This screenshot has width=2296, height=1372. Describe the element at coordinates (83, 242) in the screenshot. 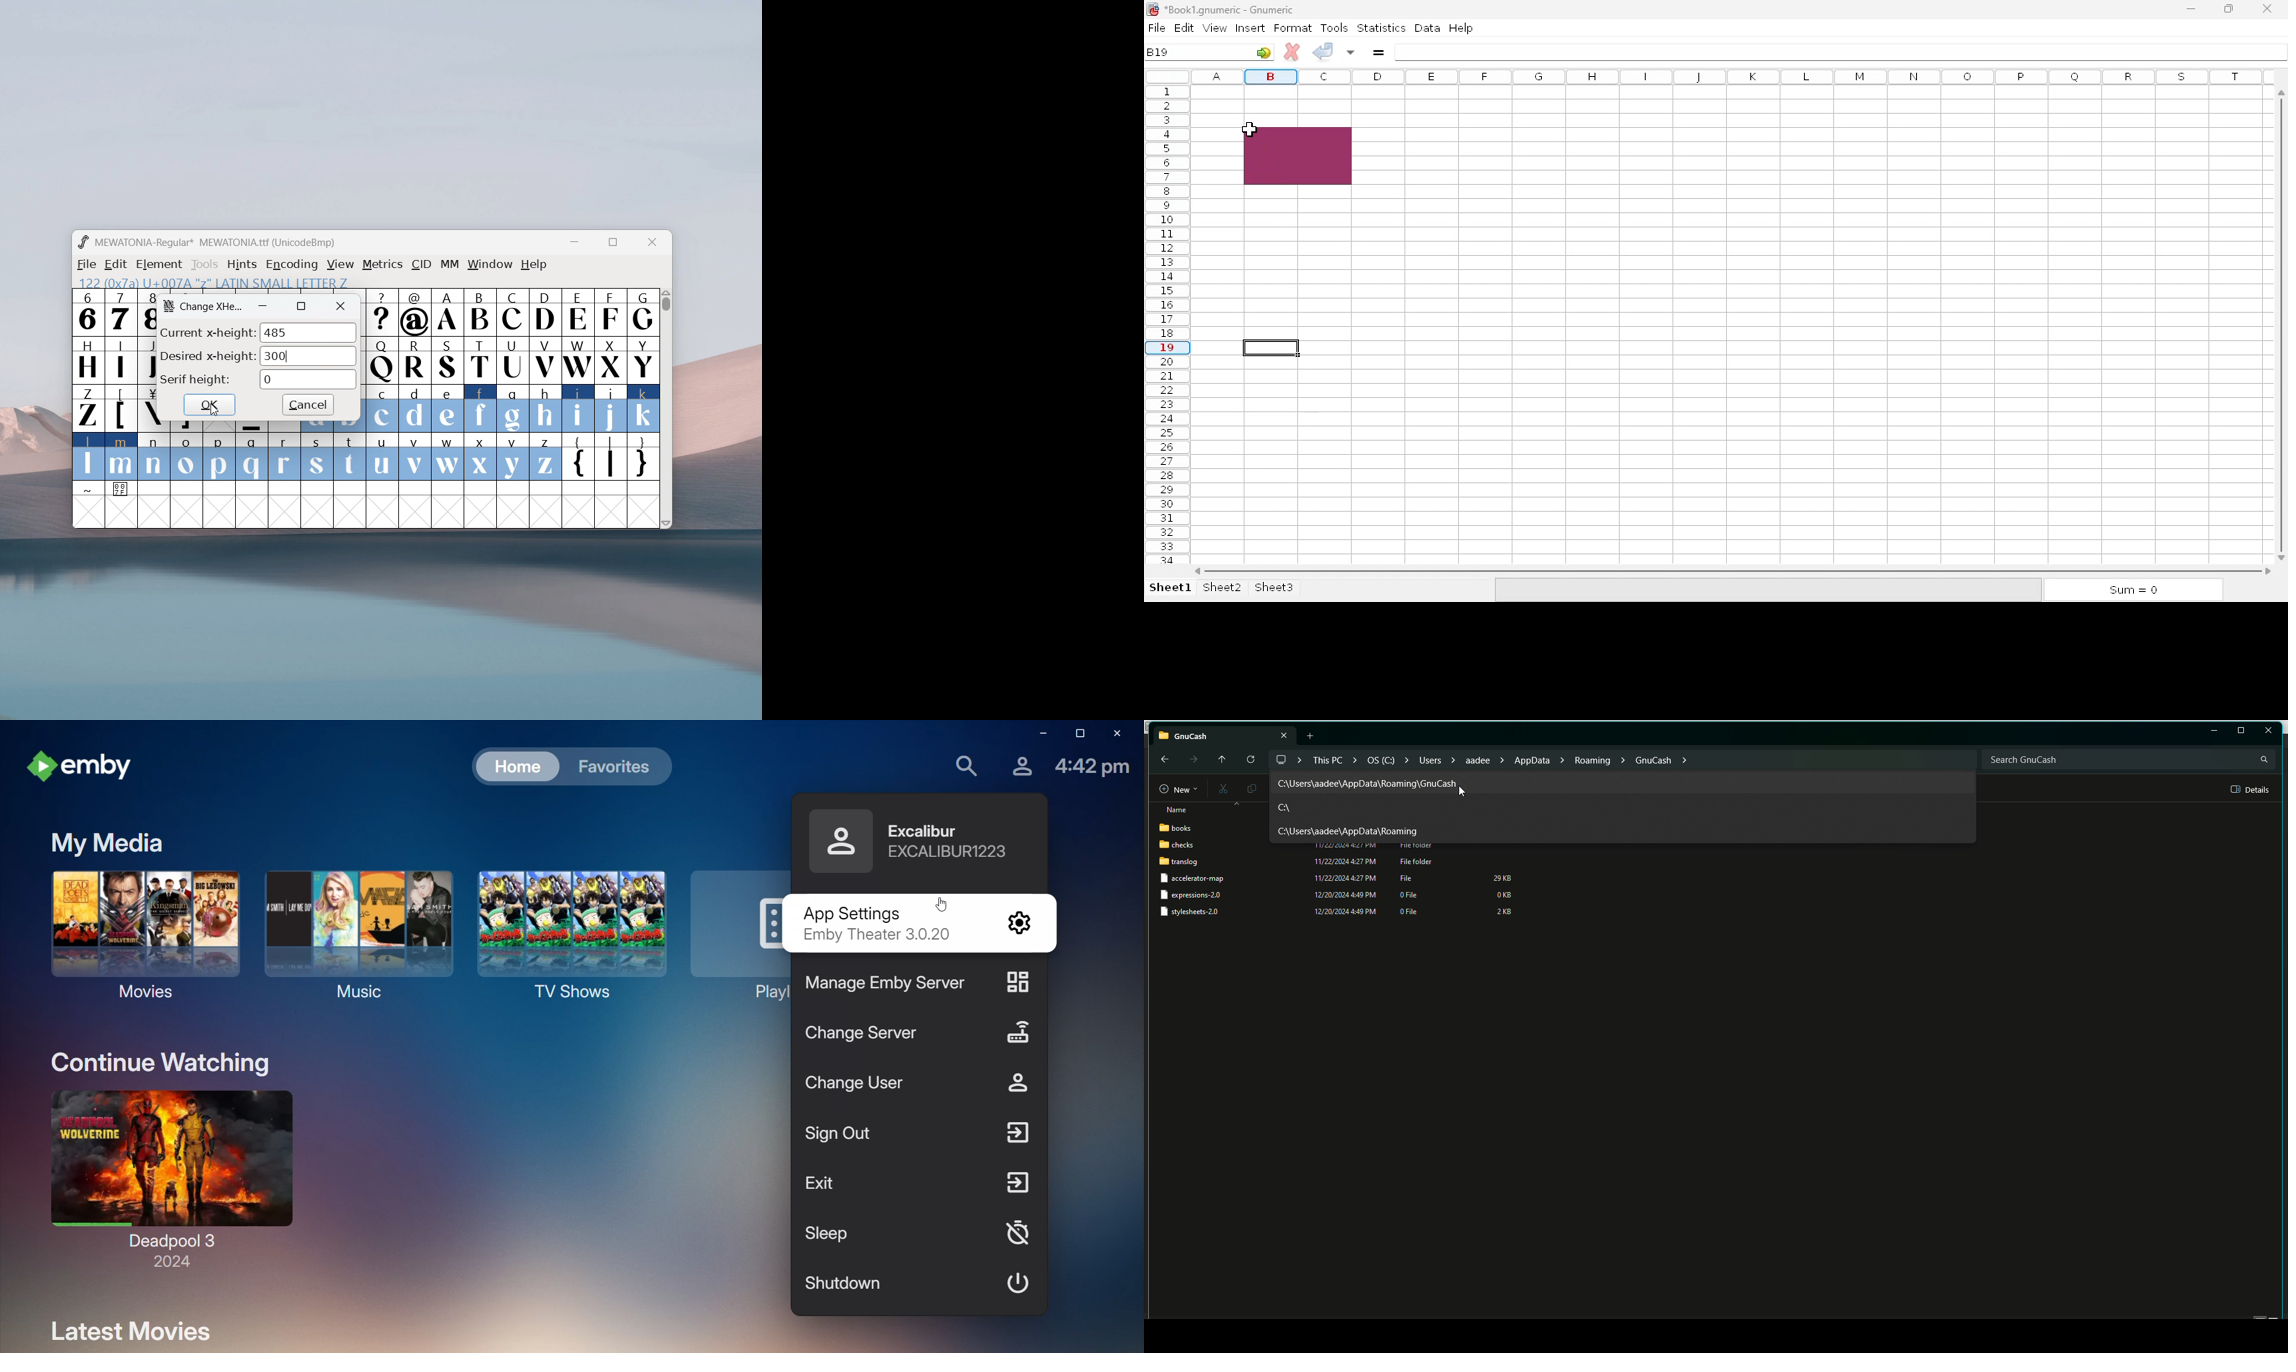

I see `logo` at that location.